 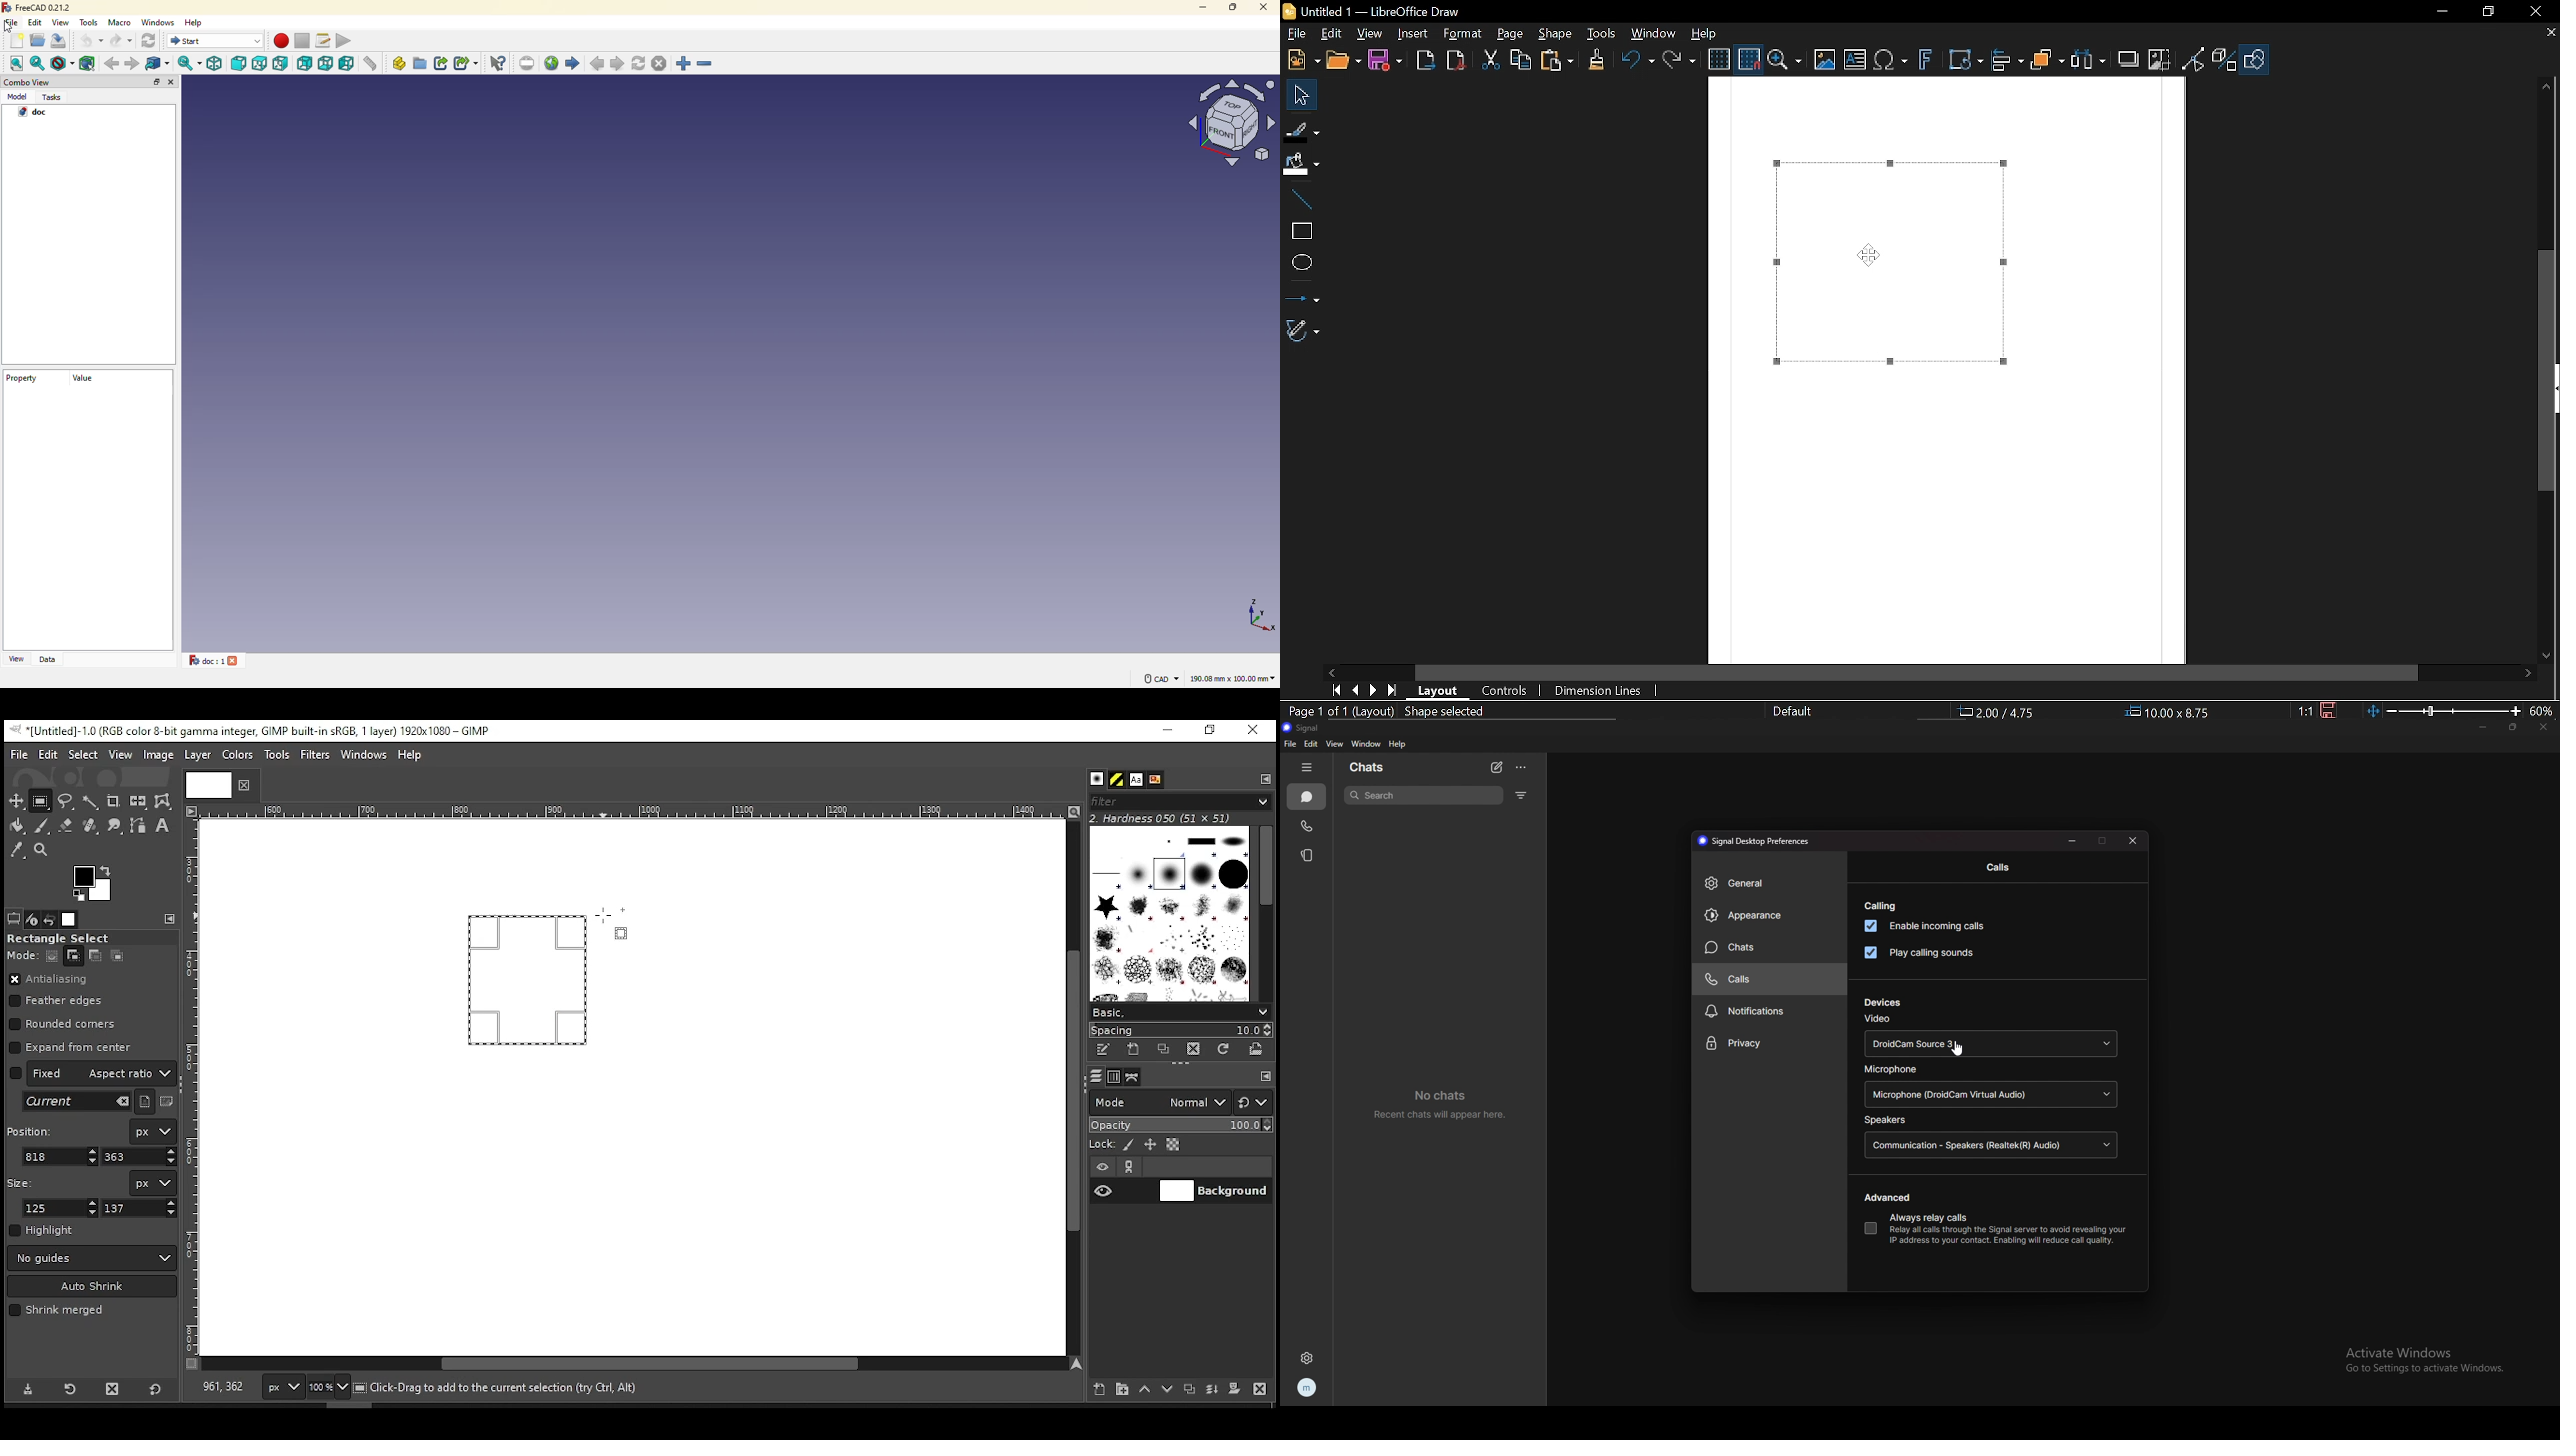 What do you see at coordinates (1145, 1391) in the screenshot?
I see `move layer one step up` at bounding box center [1145, 1391].